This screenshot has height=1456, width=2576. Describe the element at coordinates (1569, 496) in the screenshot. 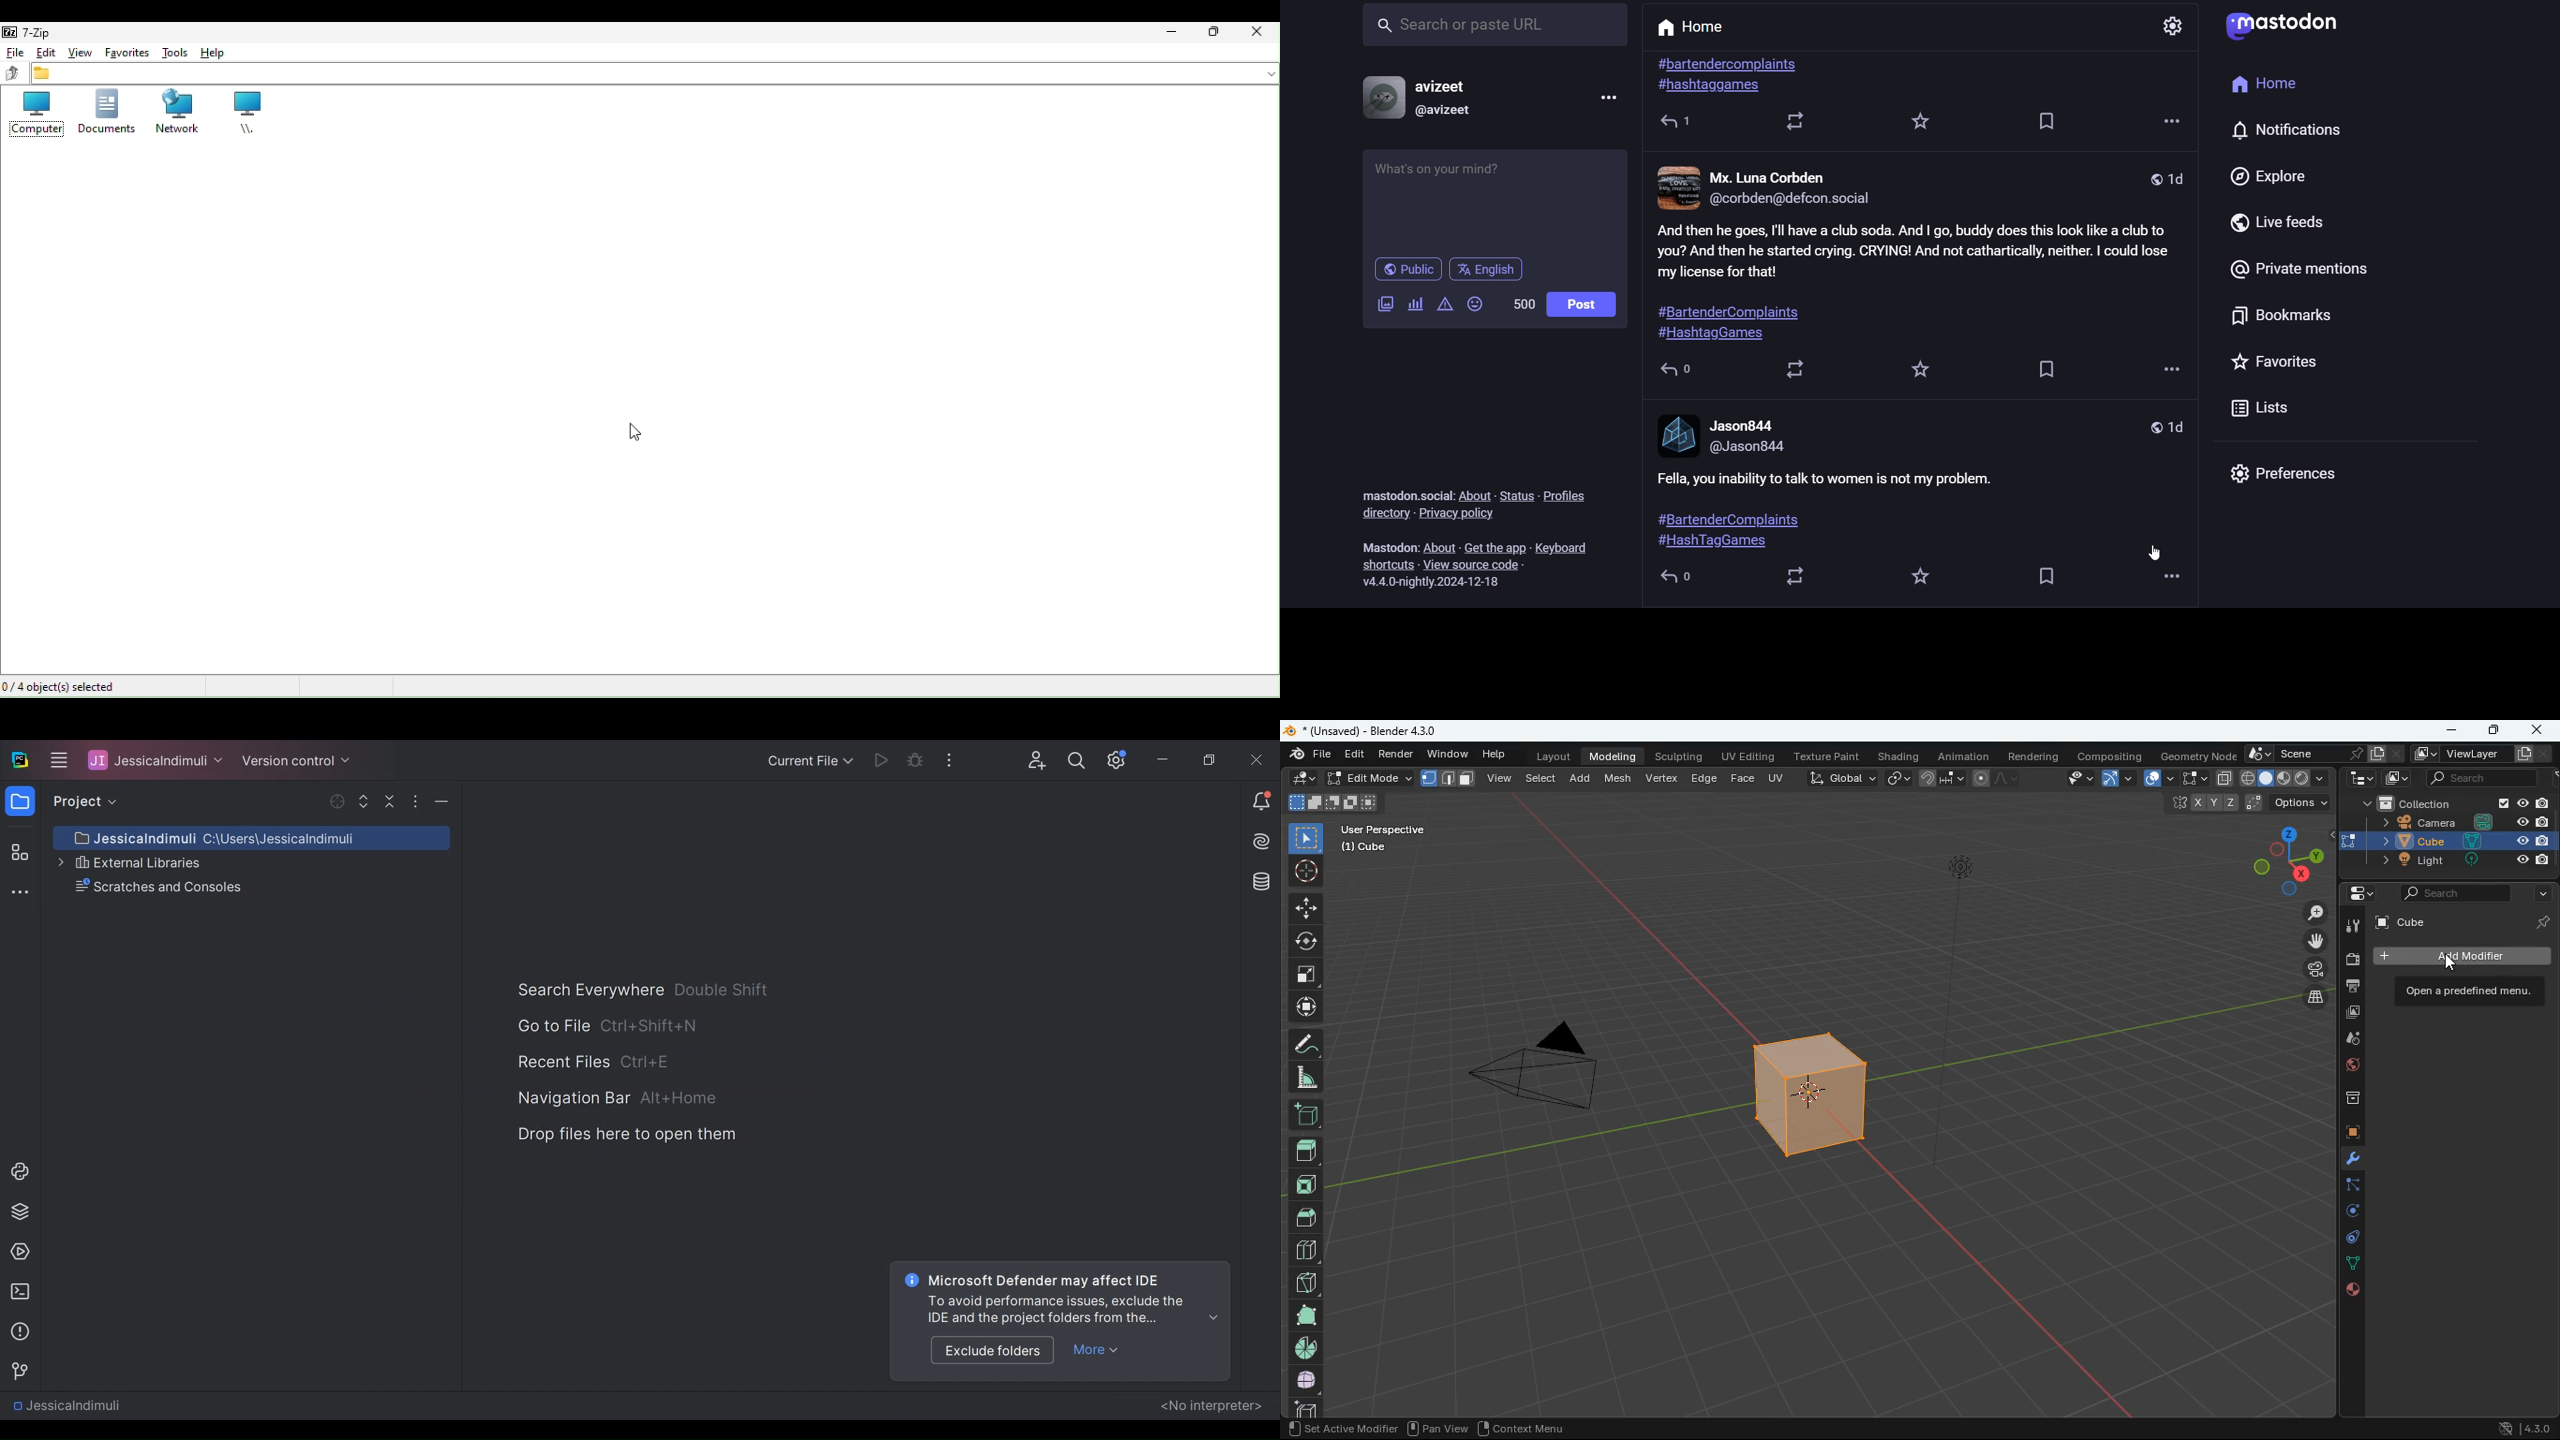

I see `profiles` at that location.